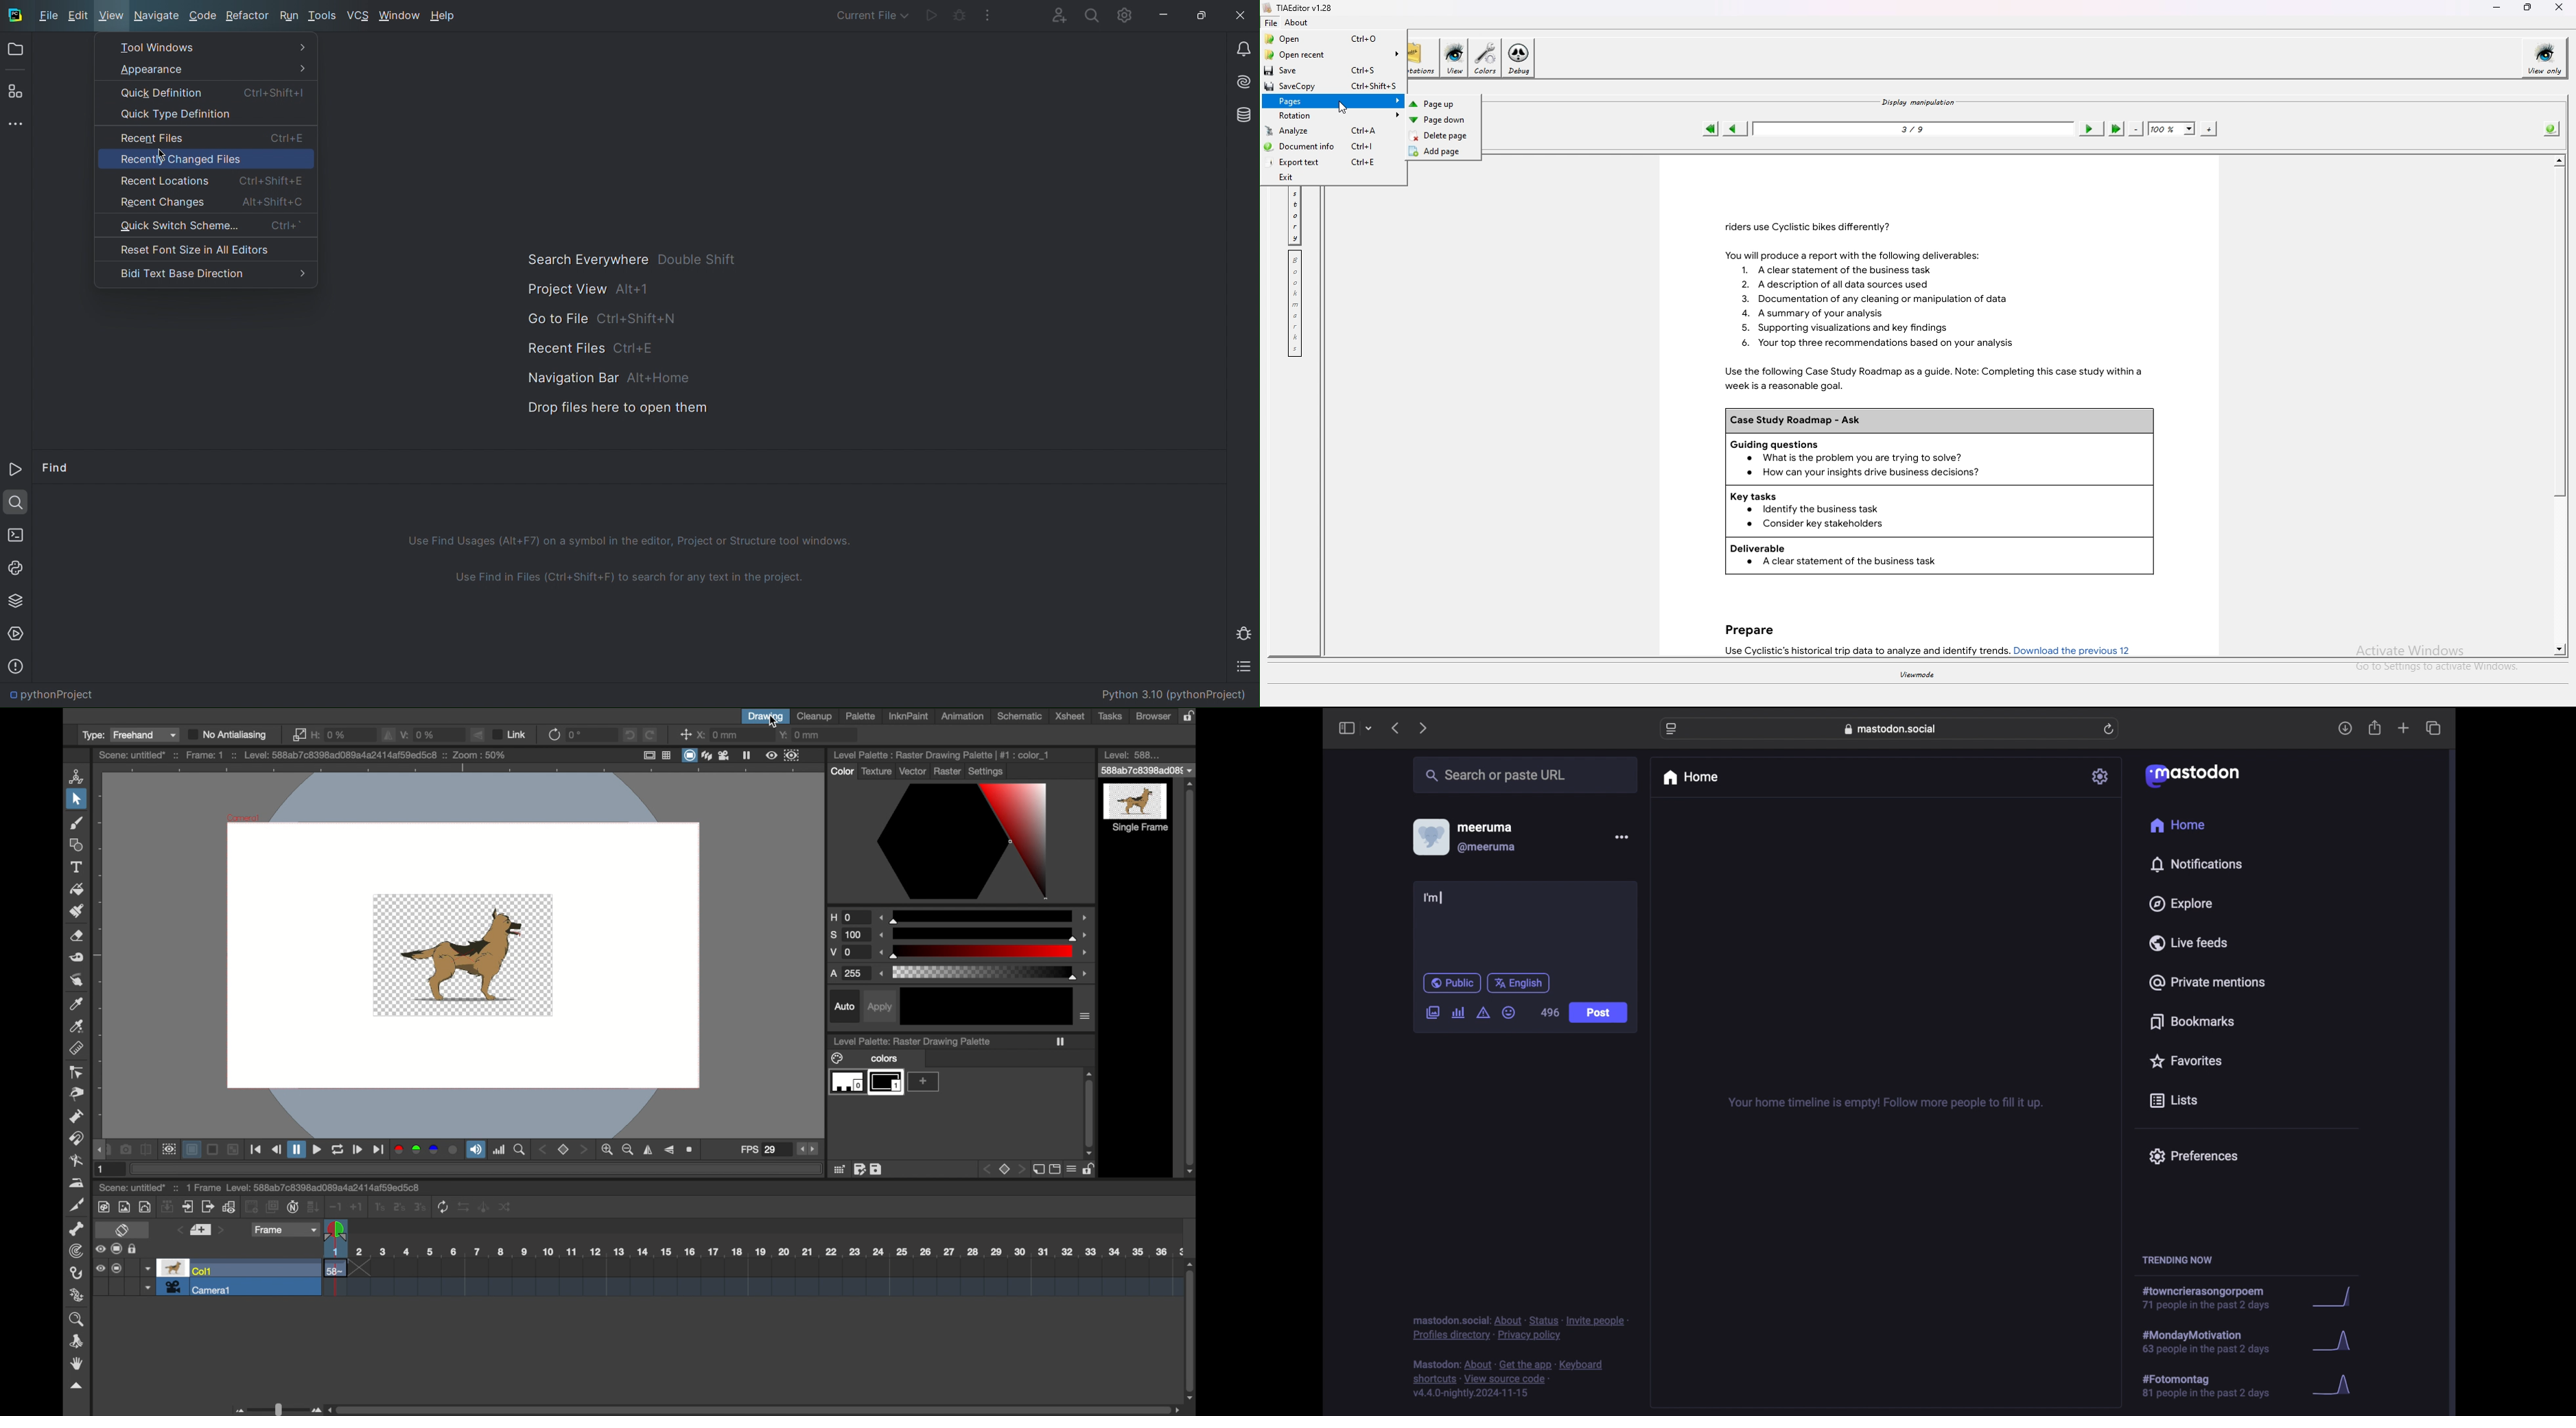  Describe the element at coordinates (1891, 729) in the screenshot. I see `web address` at that location.